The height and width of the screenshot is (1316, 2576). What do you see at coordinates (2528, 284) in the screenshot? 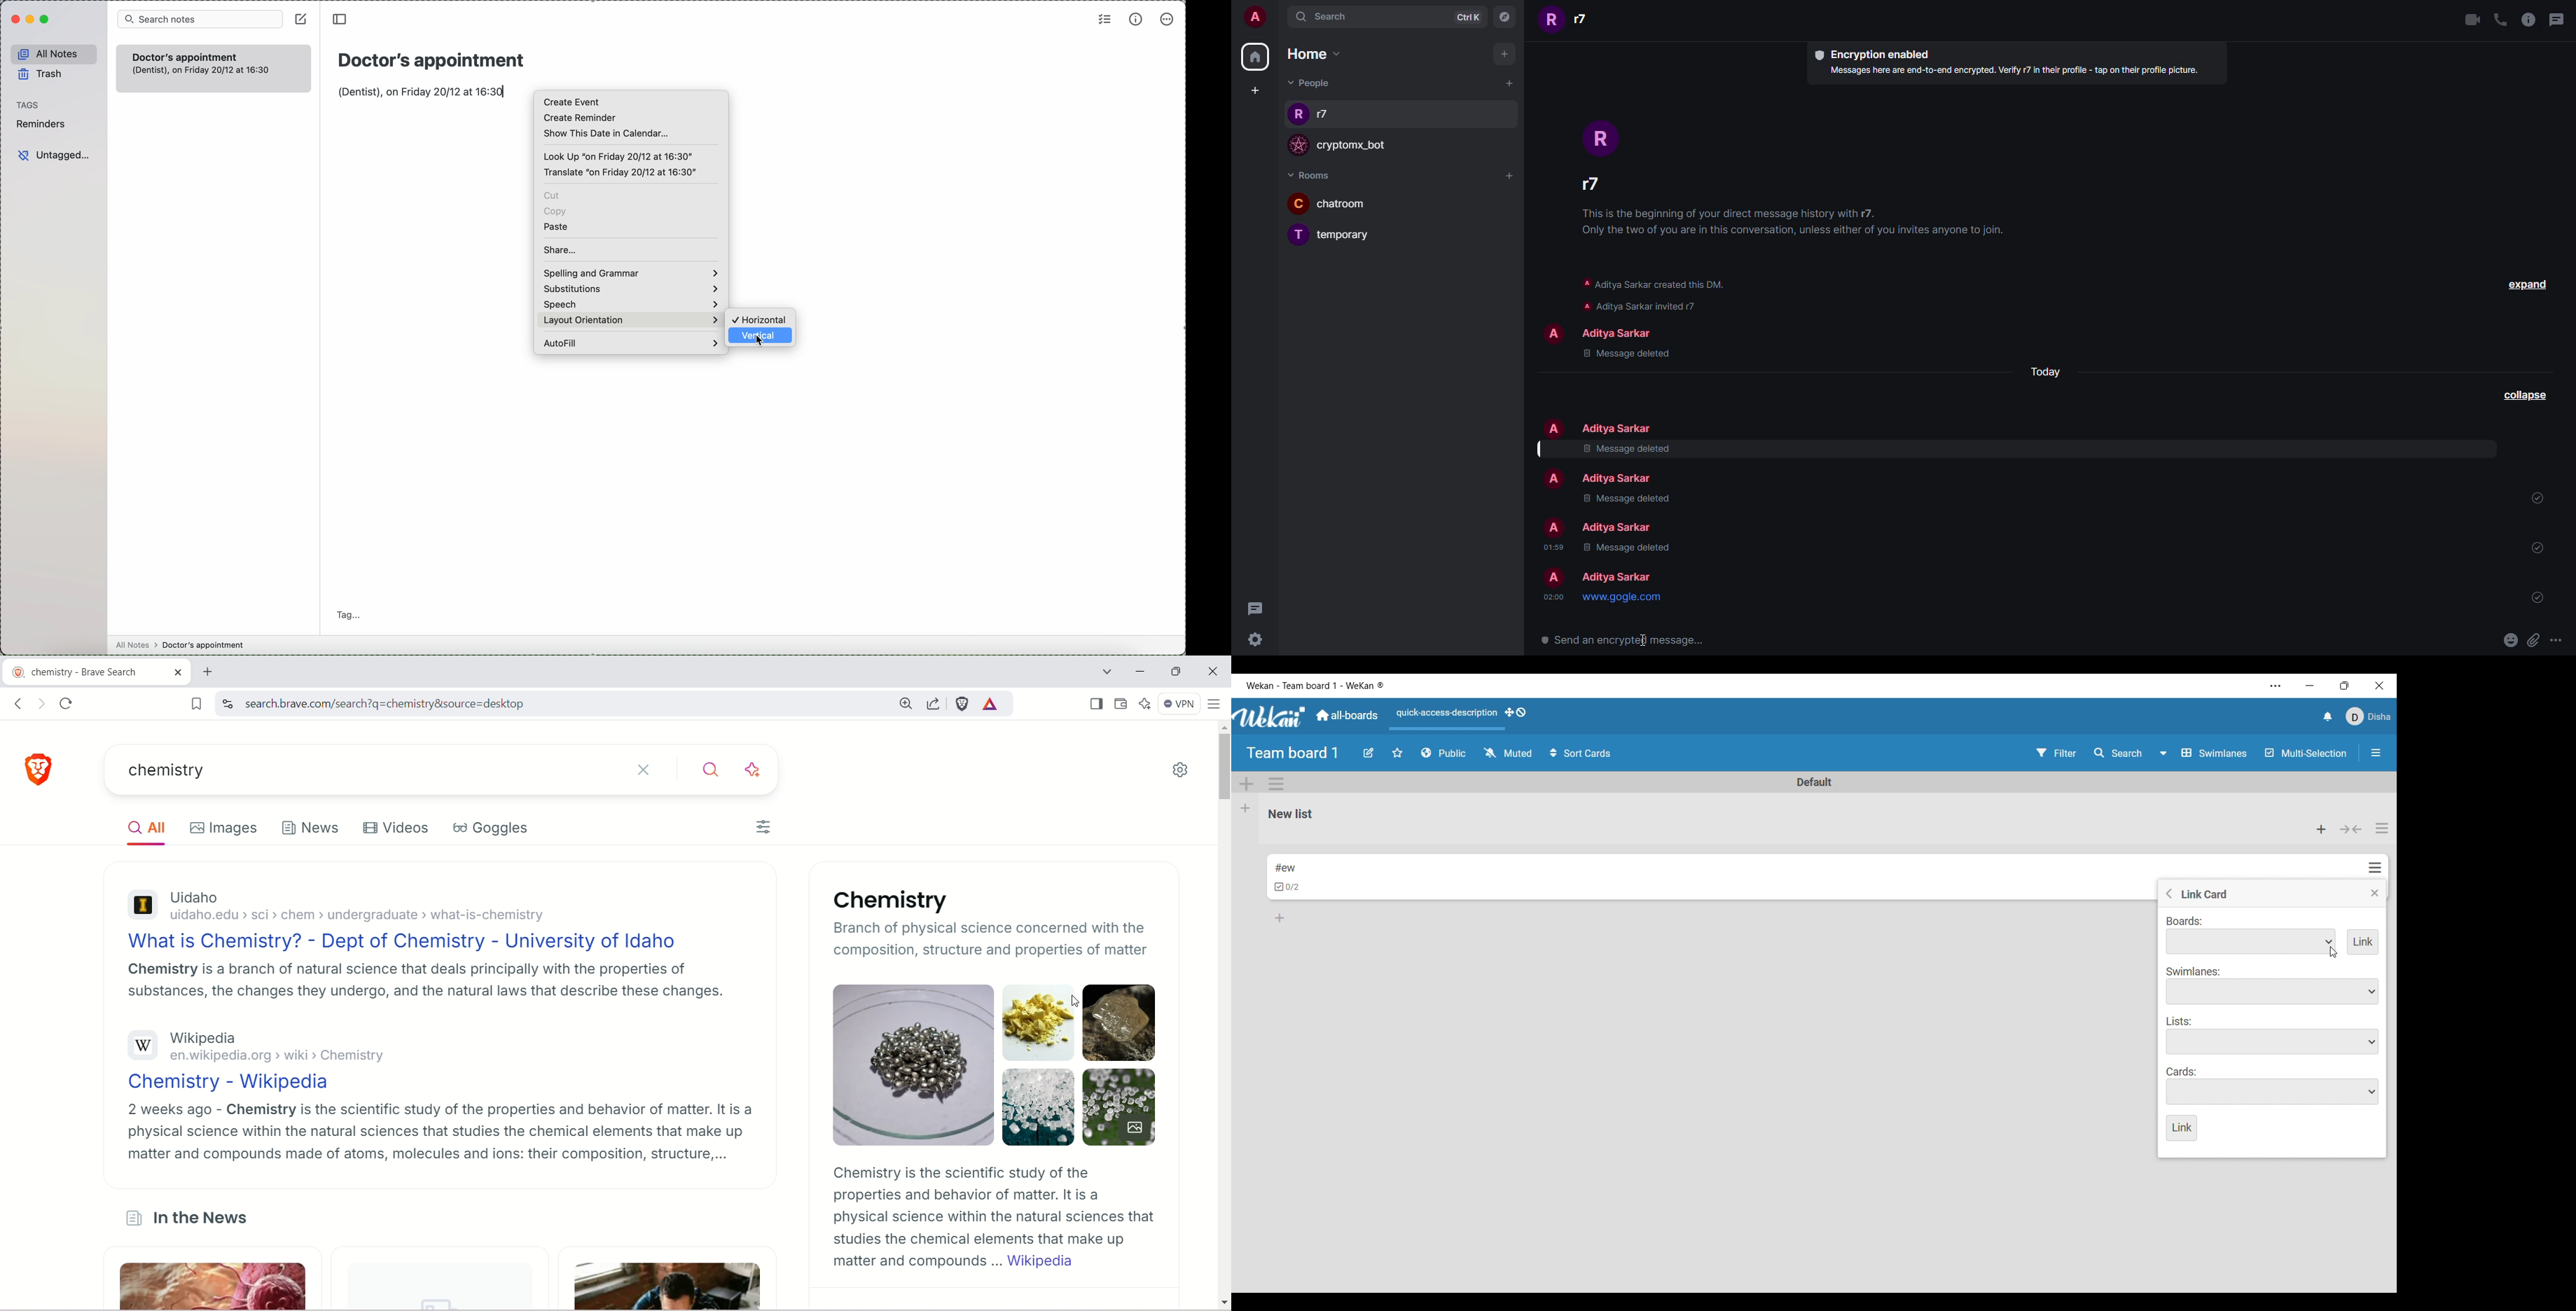
I see `expand` at bounding box center [2528, 284].